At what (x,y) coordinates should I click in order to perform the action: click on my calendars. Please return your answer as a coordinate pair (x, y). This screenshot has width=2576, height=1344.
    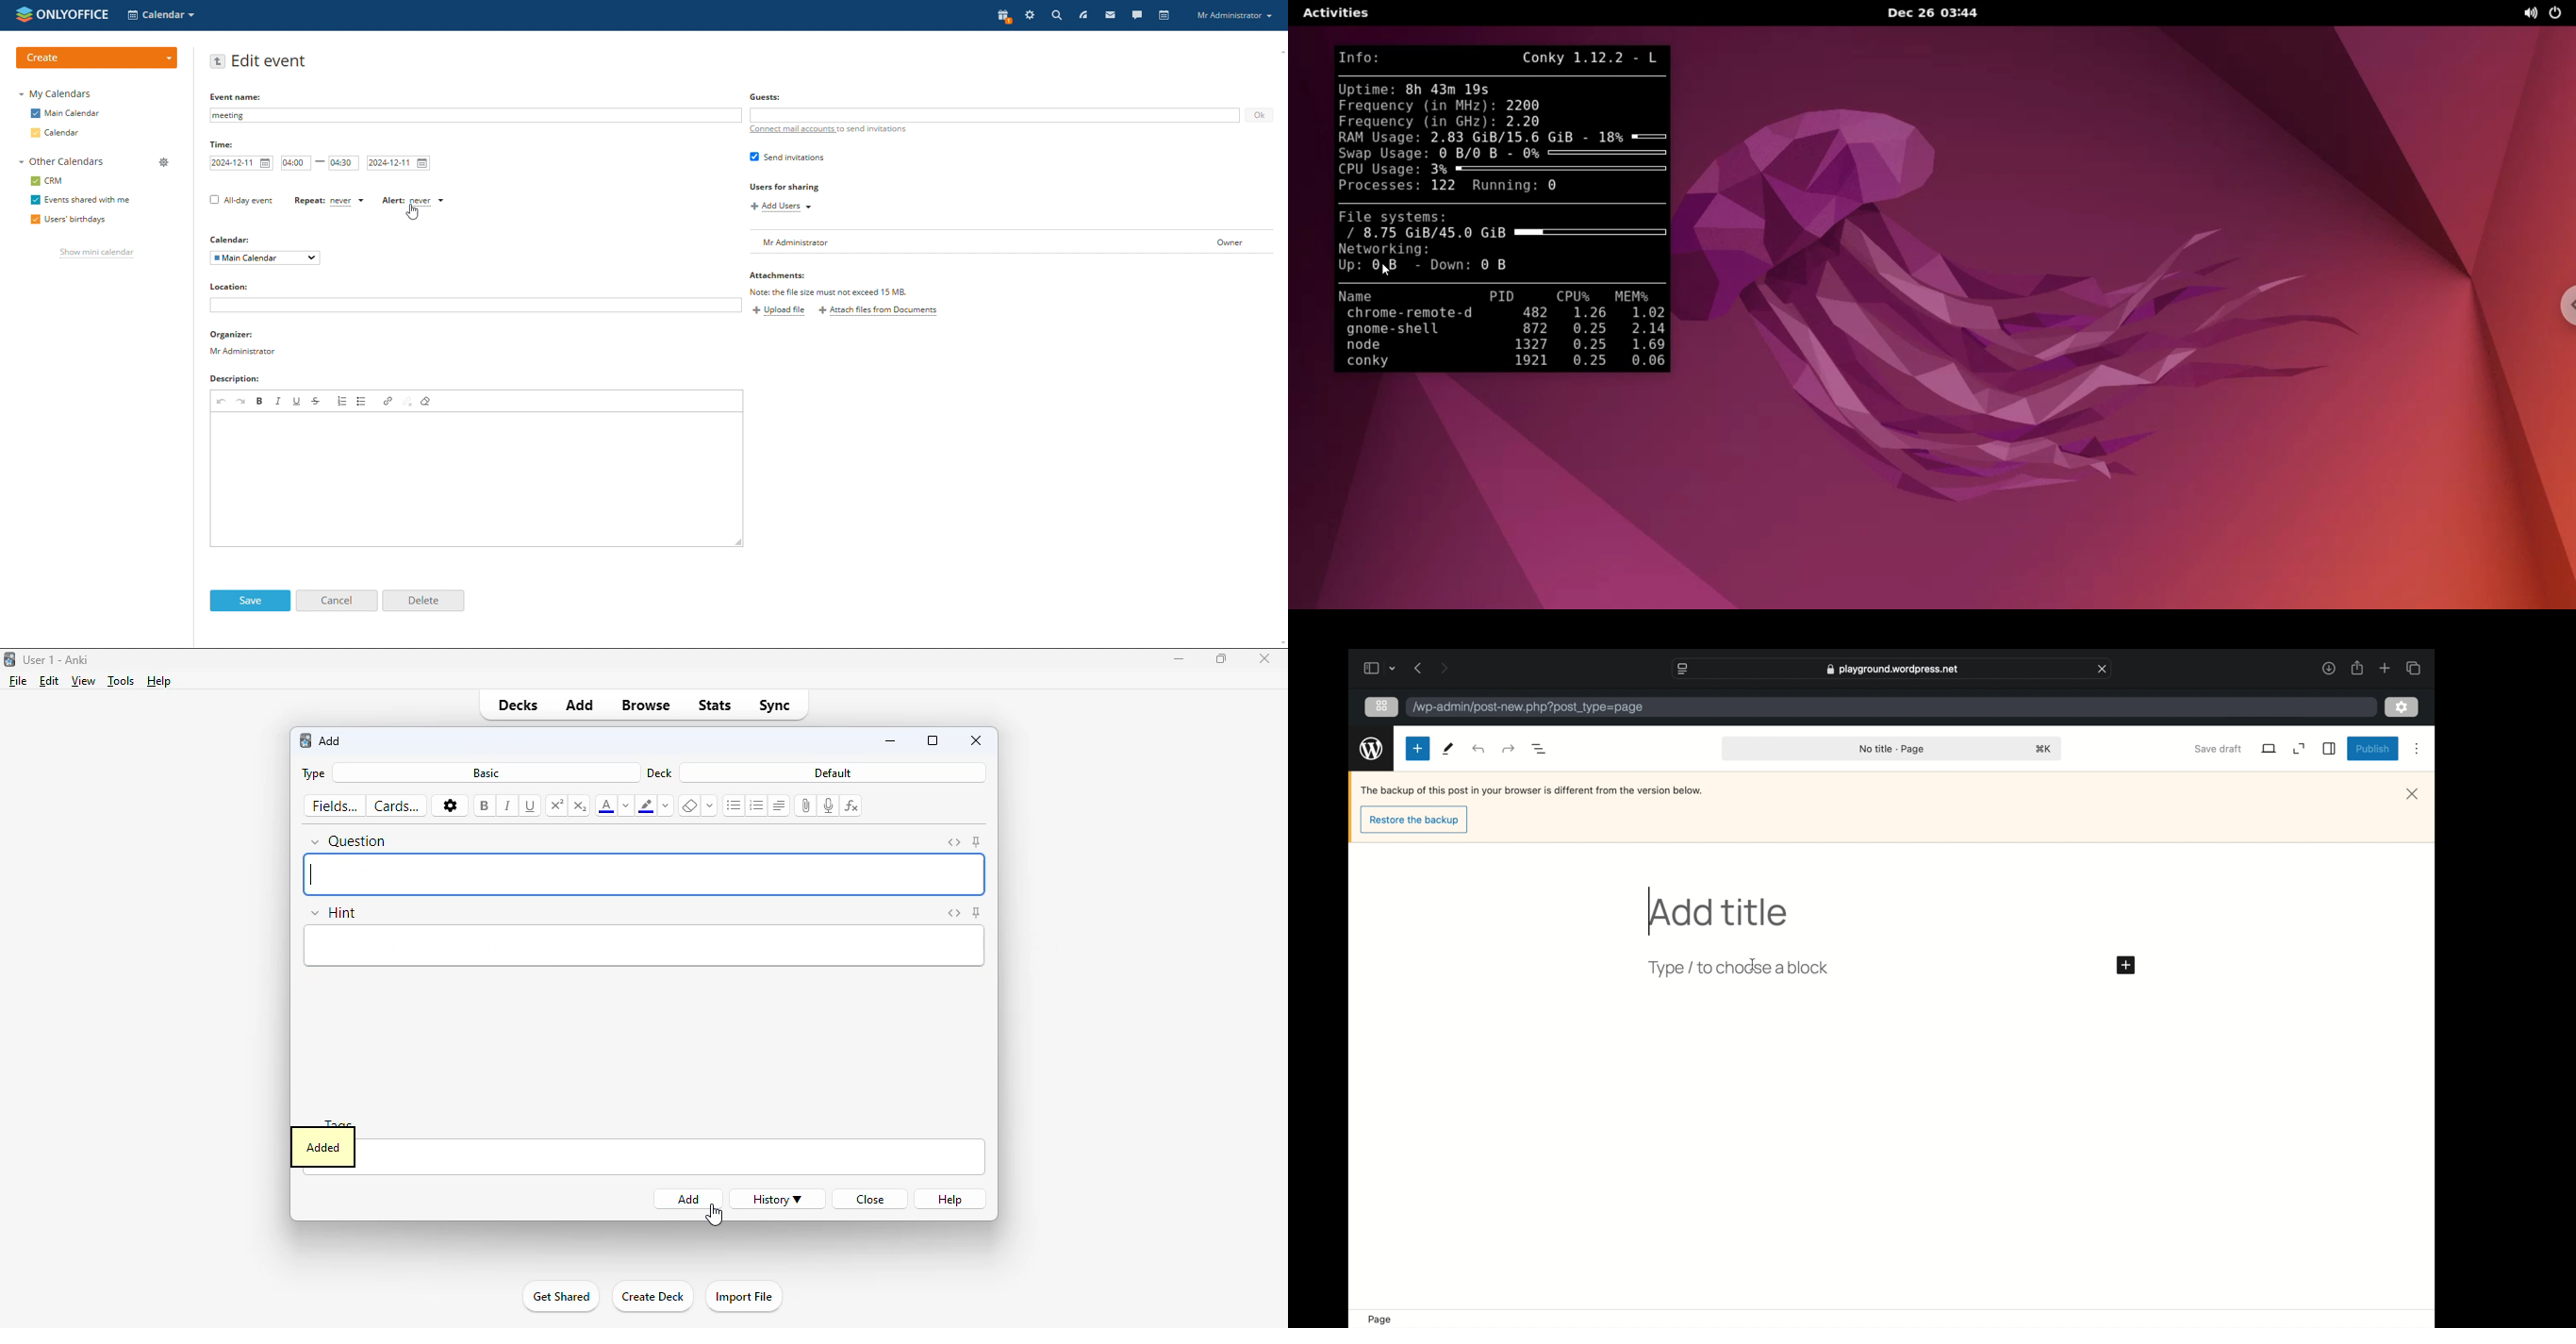
    Looking at the image, I should click on (56, 95).